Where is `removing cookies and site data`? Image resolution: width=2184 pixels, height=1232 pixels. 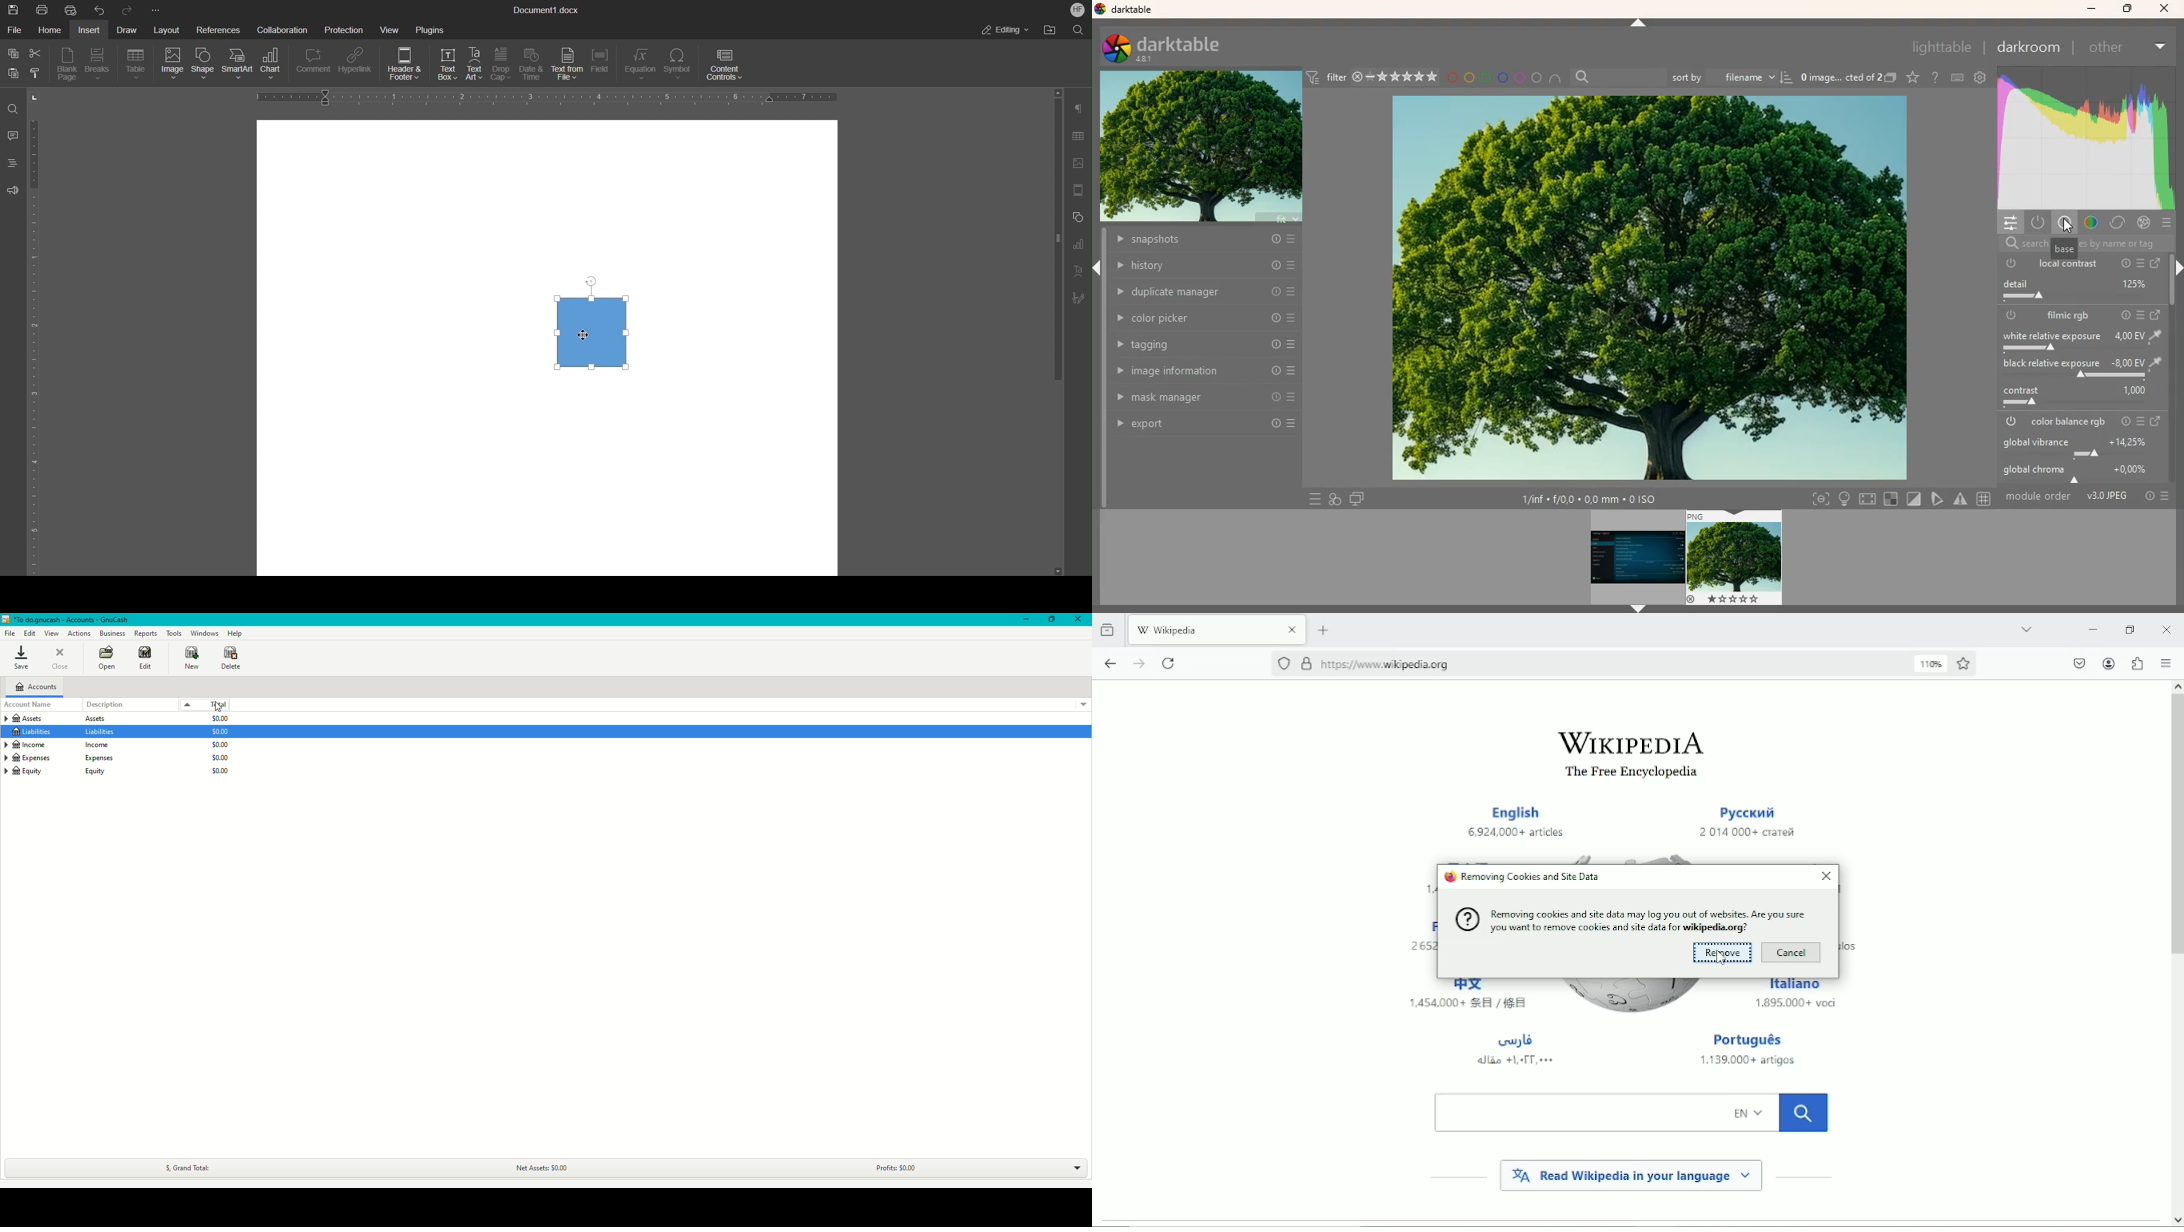
removing cookies and site data is located at coordinates (1522, 877).